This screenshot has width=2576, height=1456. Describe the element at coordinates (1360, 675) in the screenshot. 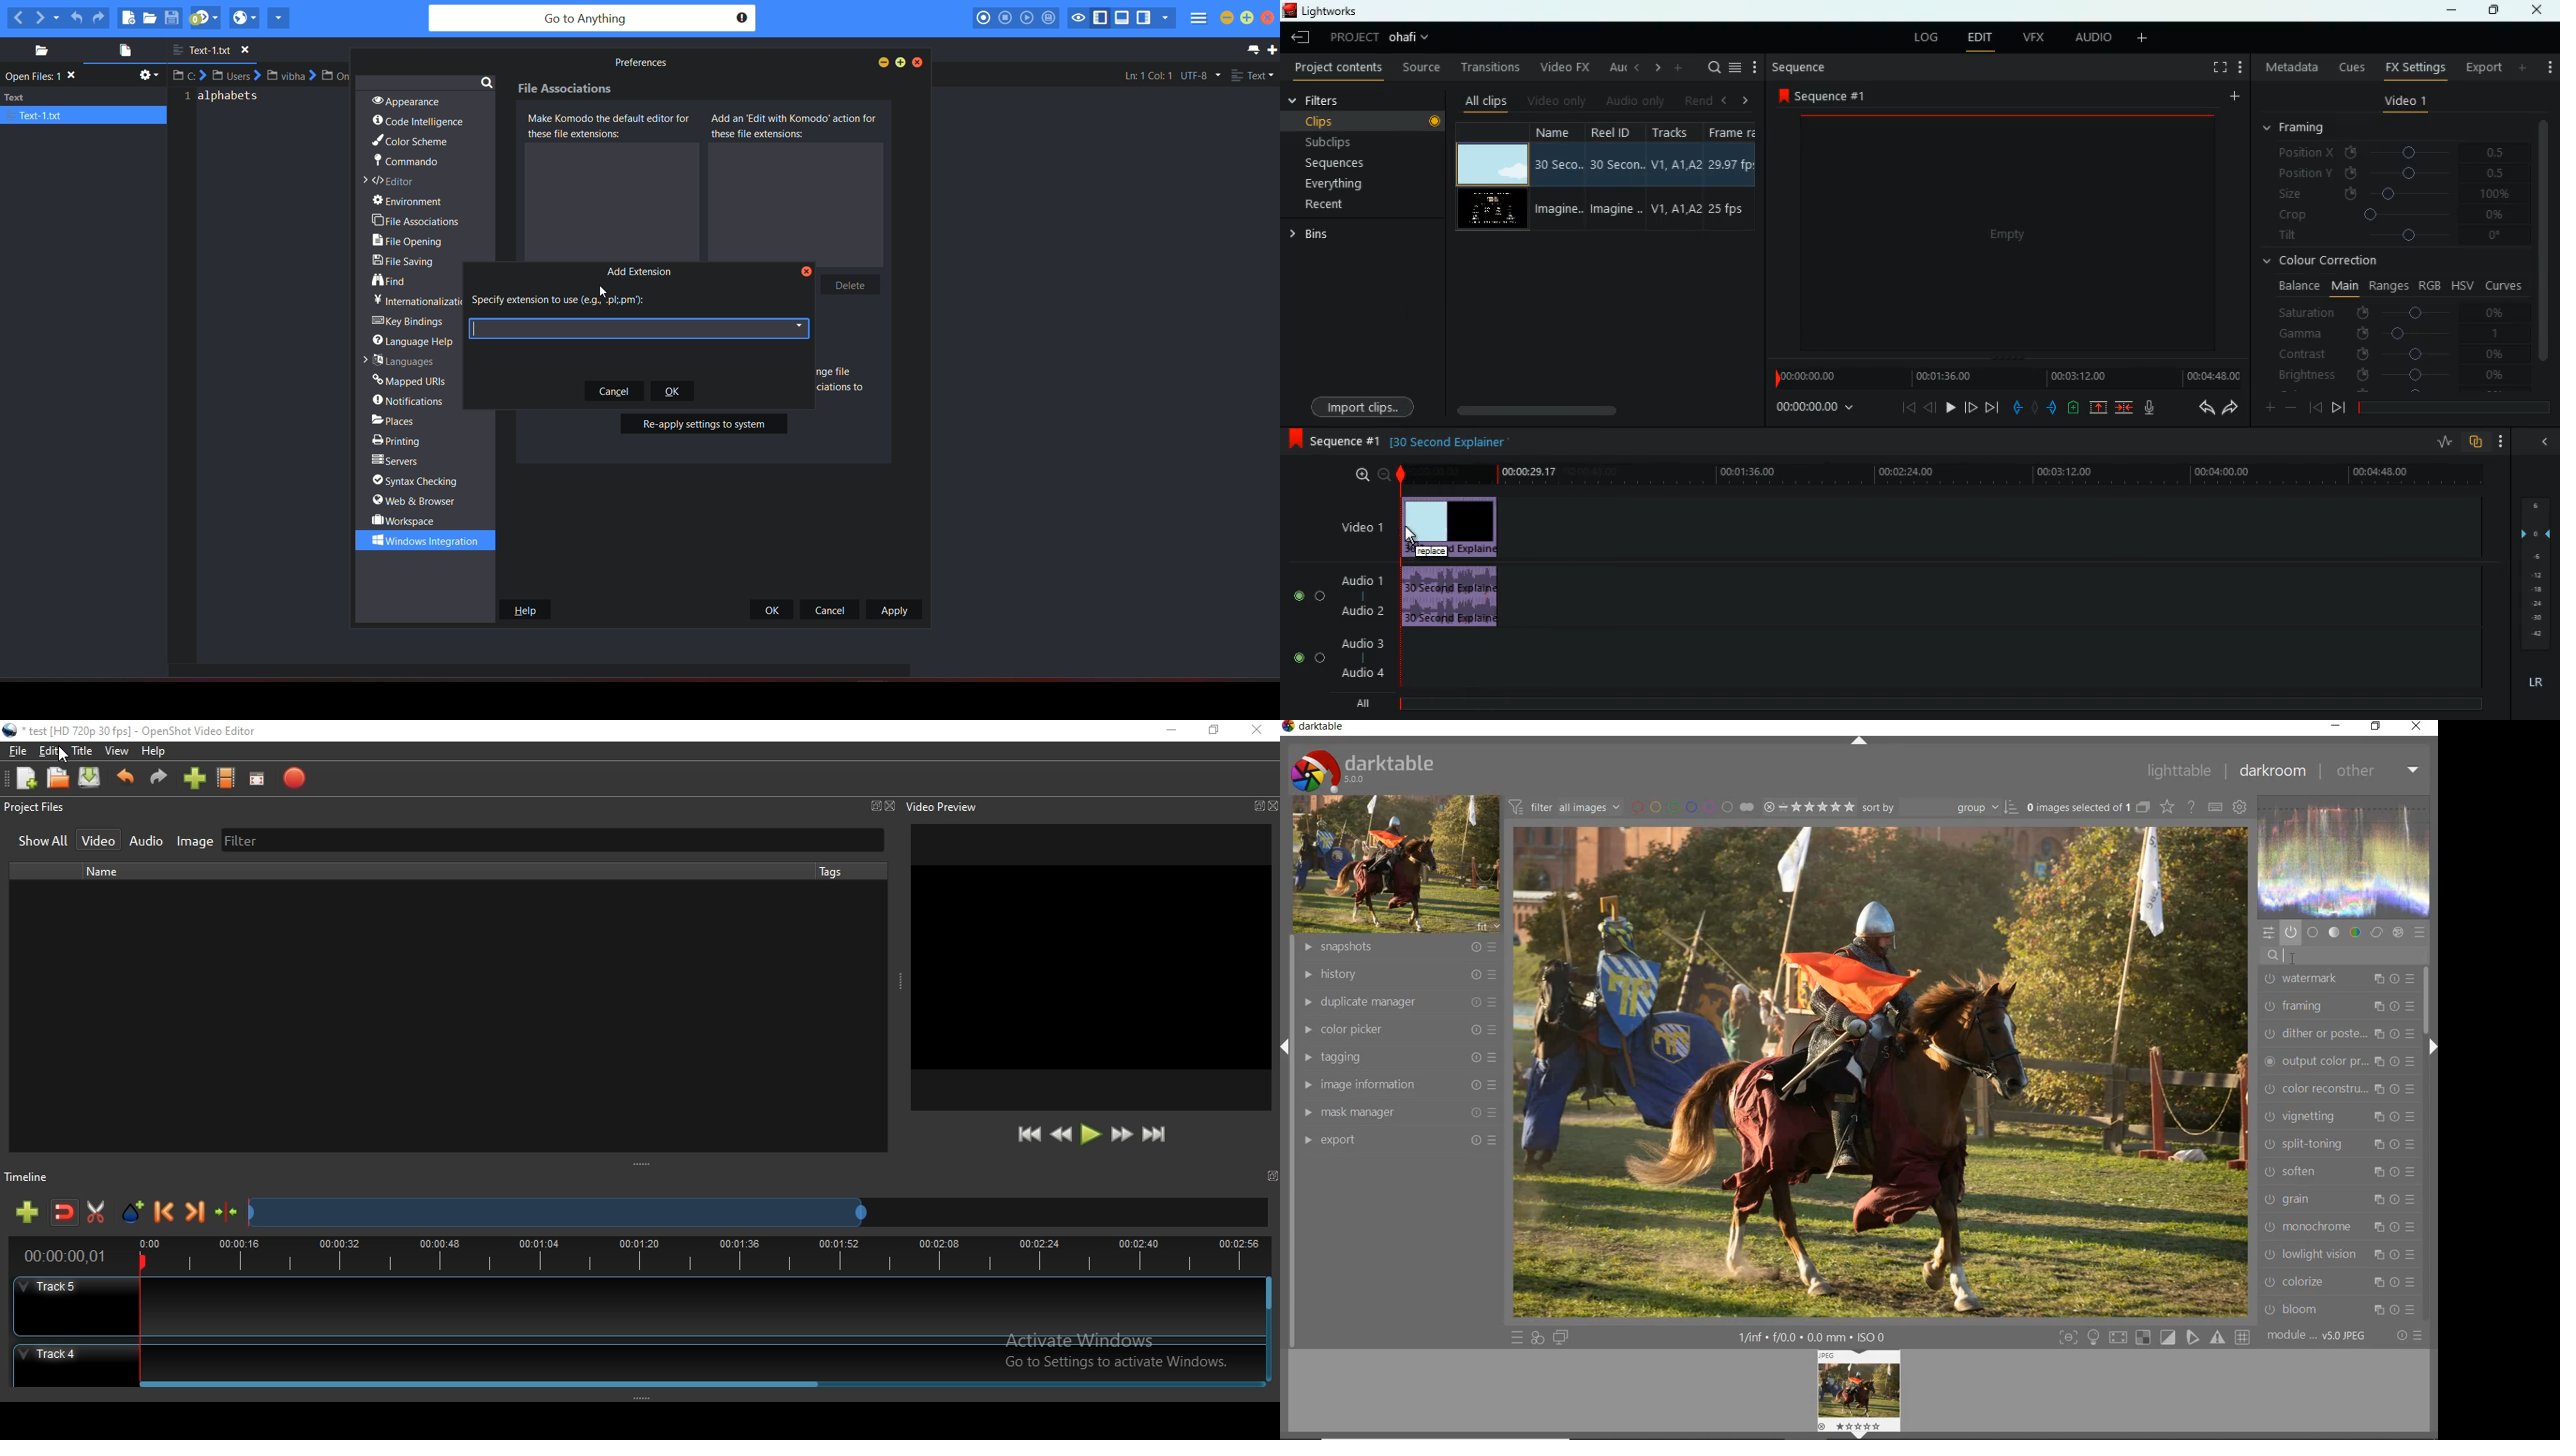

I see `audio 4` at that location.